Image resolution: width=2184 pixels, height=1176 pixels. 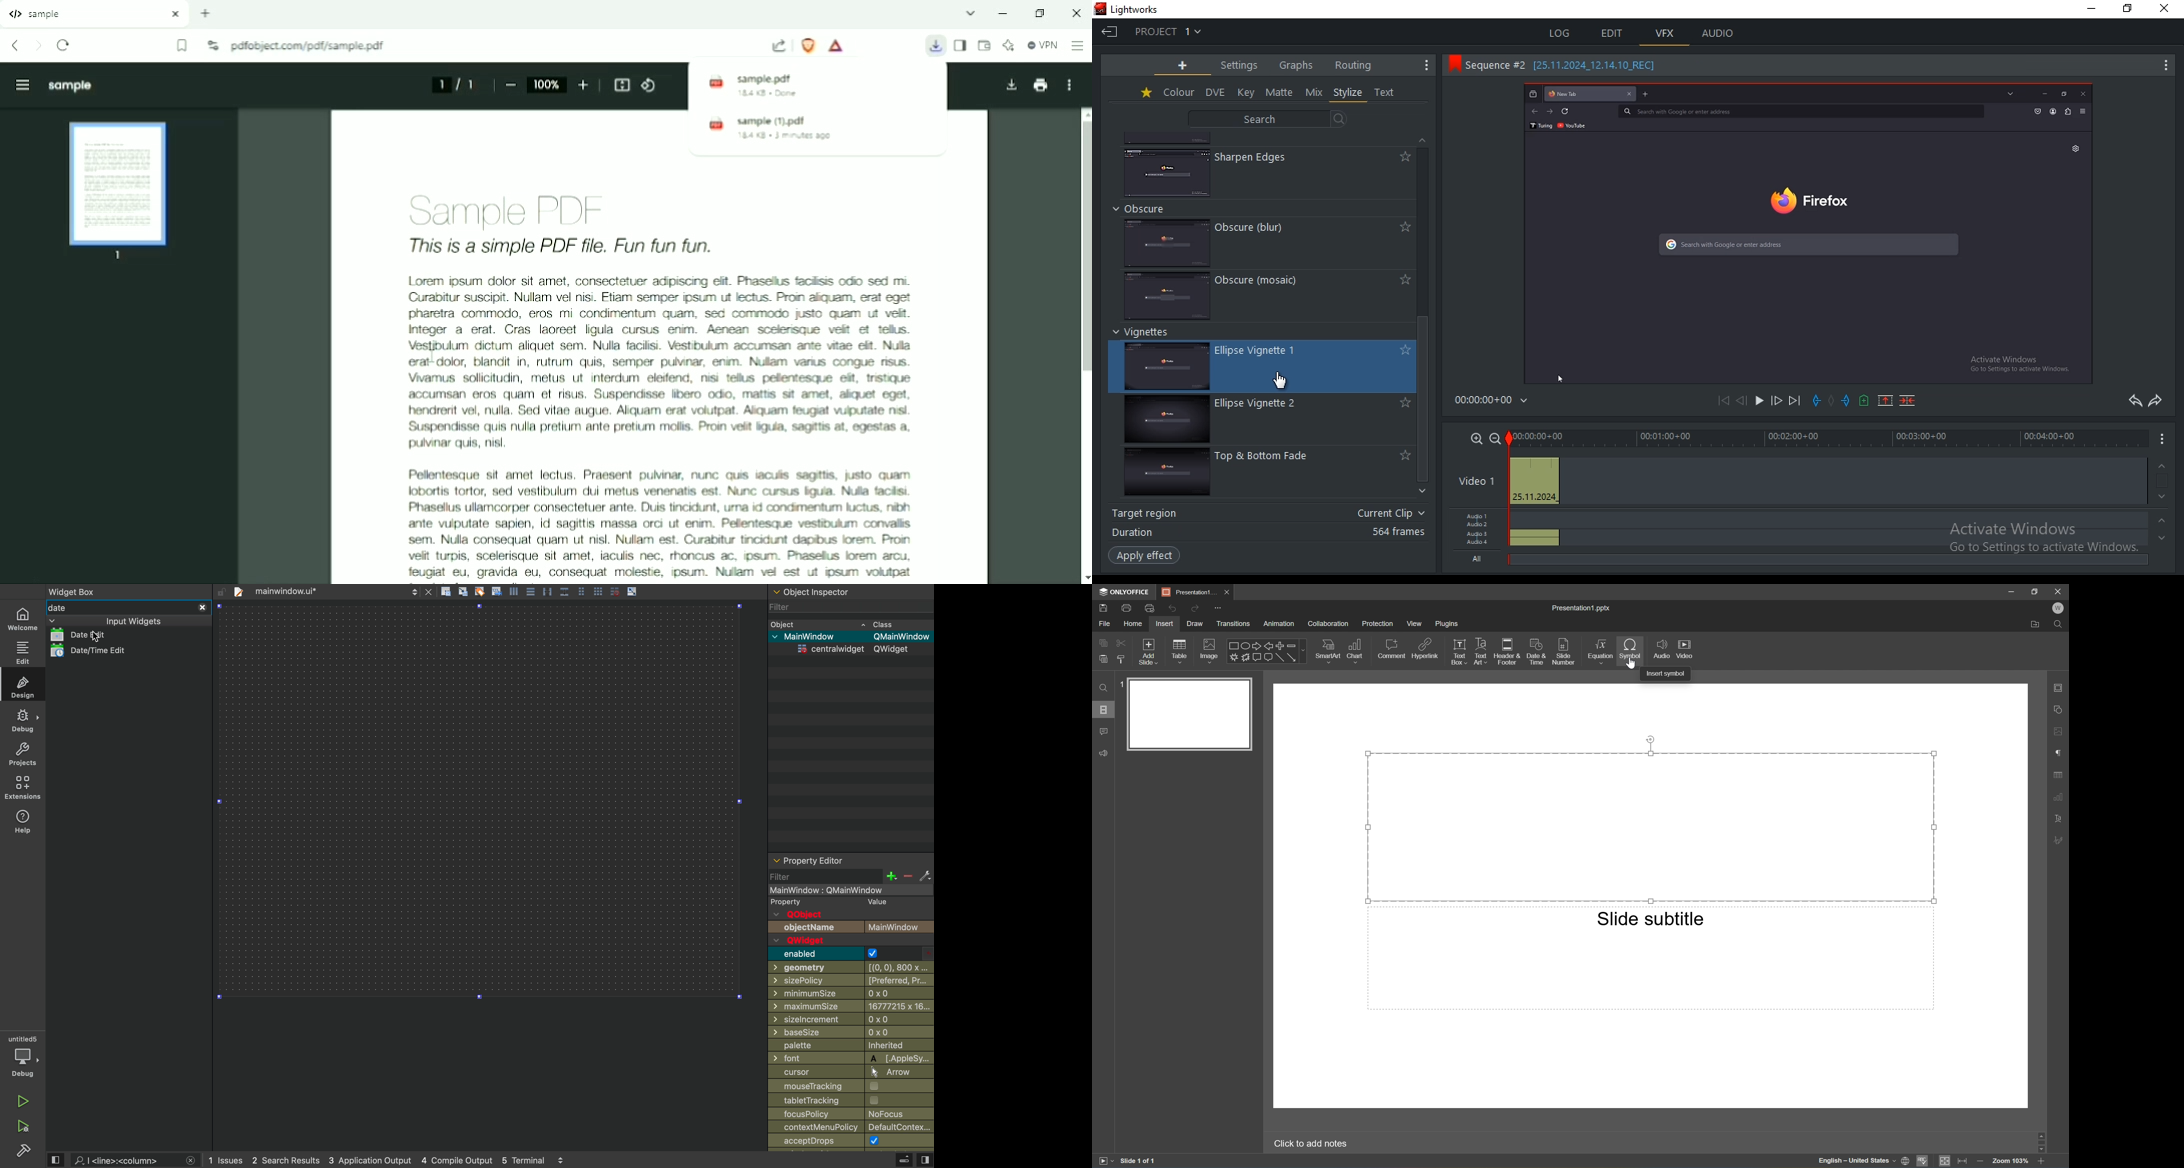 I want to click on design area, so click(x=479, y=800).